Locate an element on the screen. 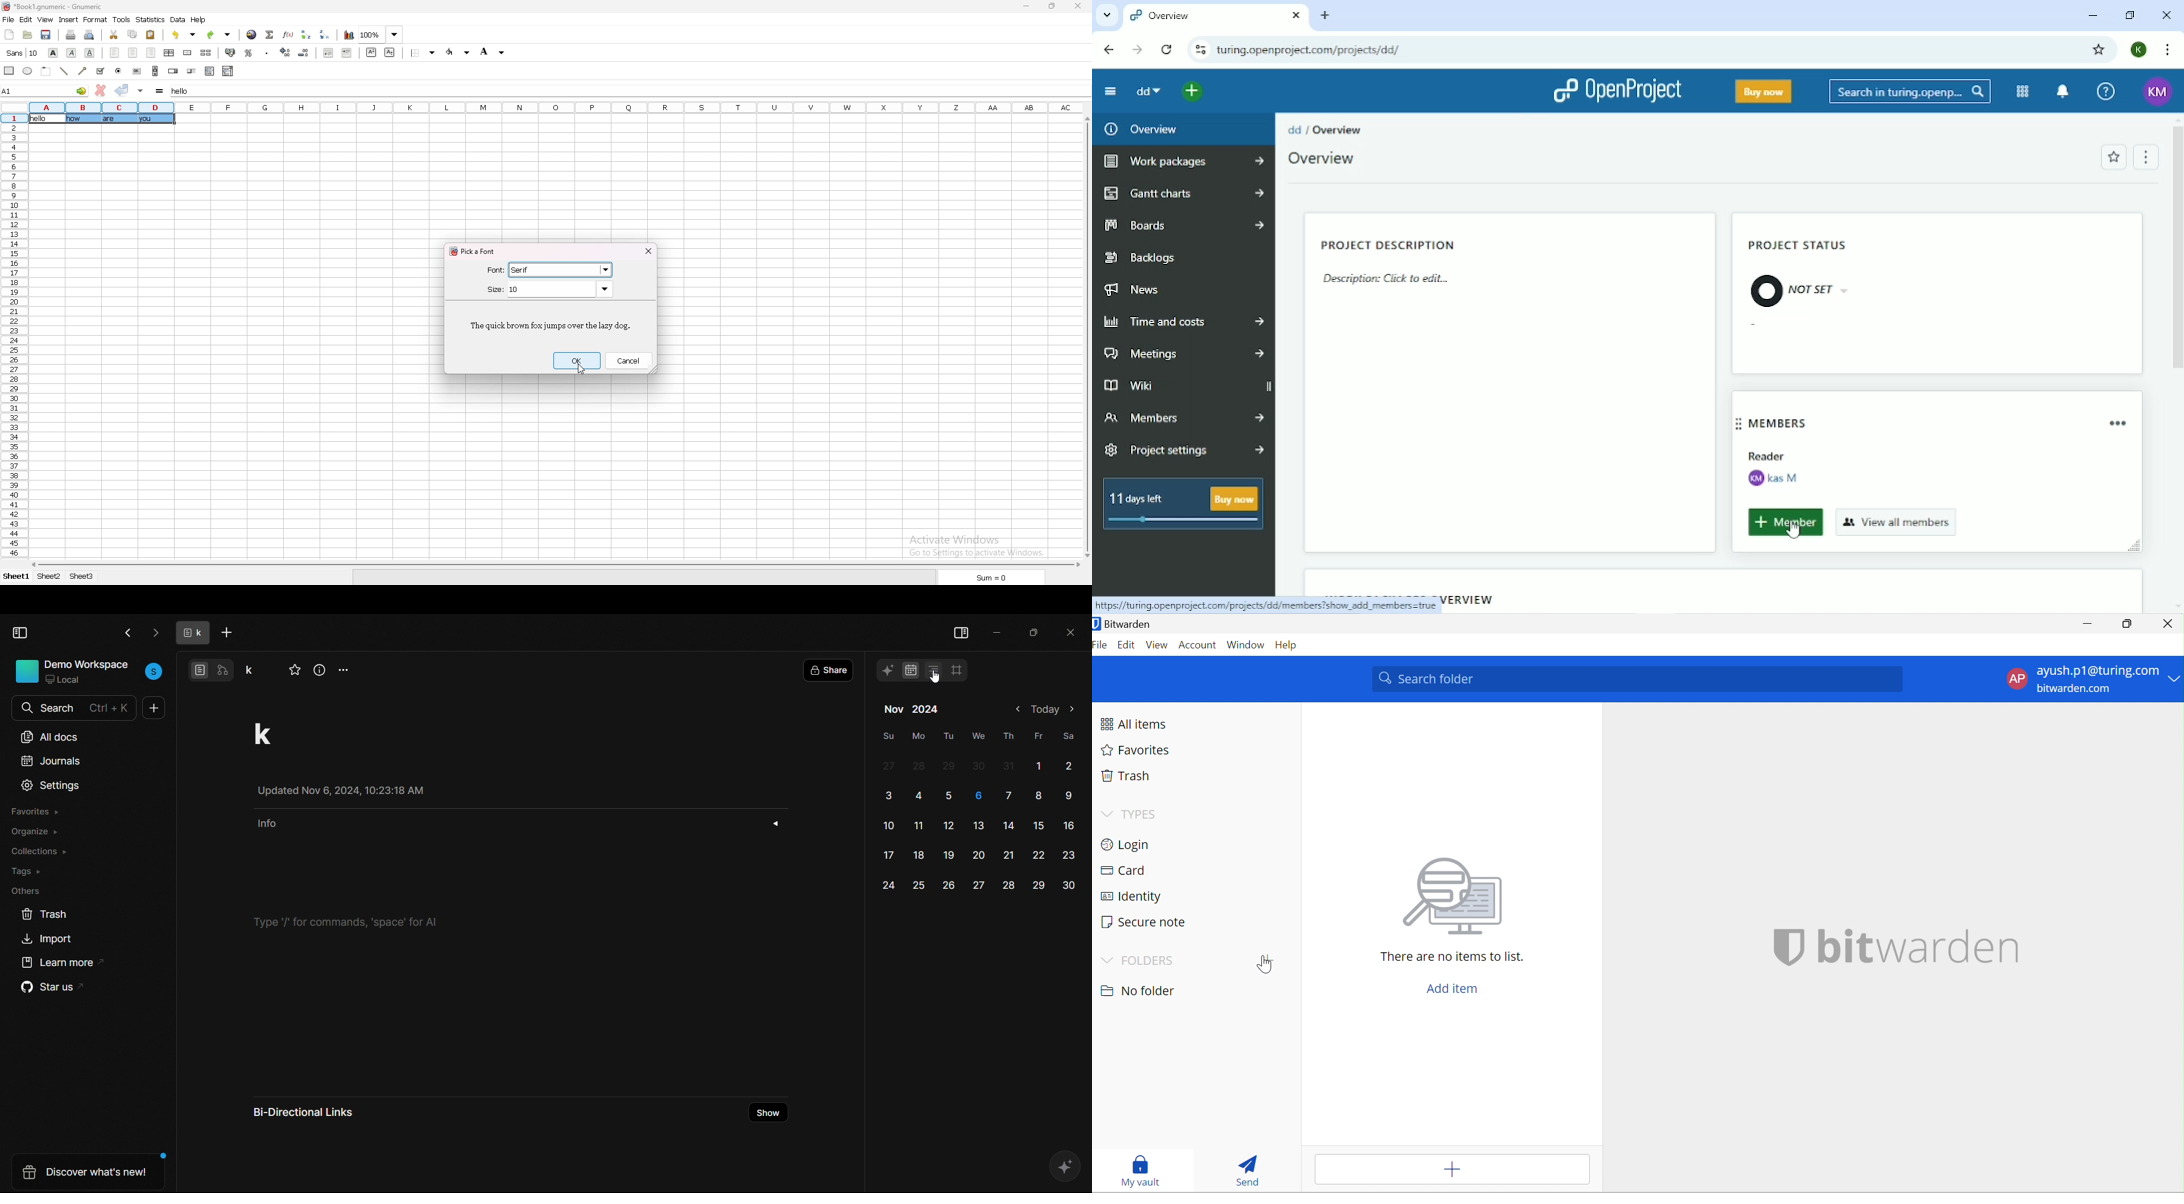 Image resolution: width=2184 pixels, height=1204 pixels. cursor is located at coordinates (579, 370).